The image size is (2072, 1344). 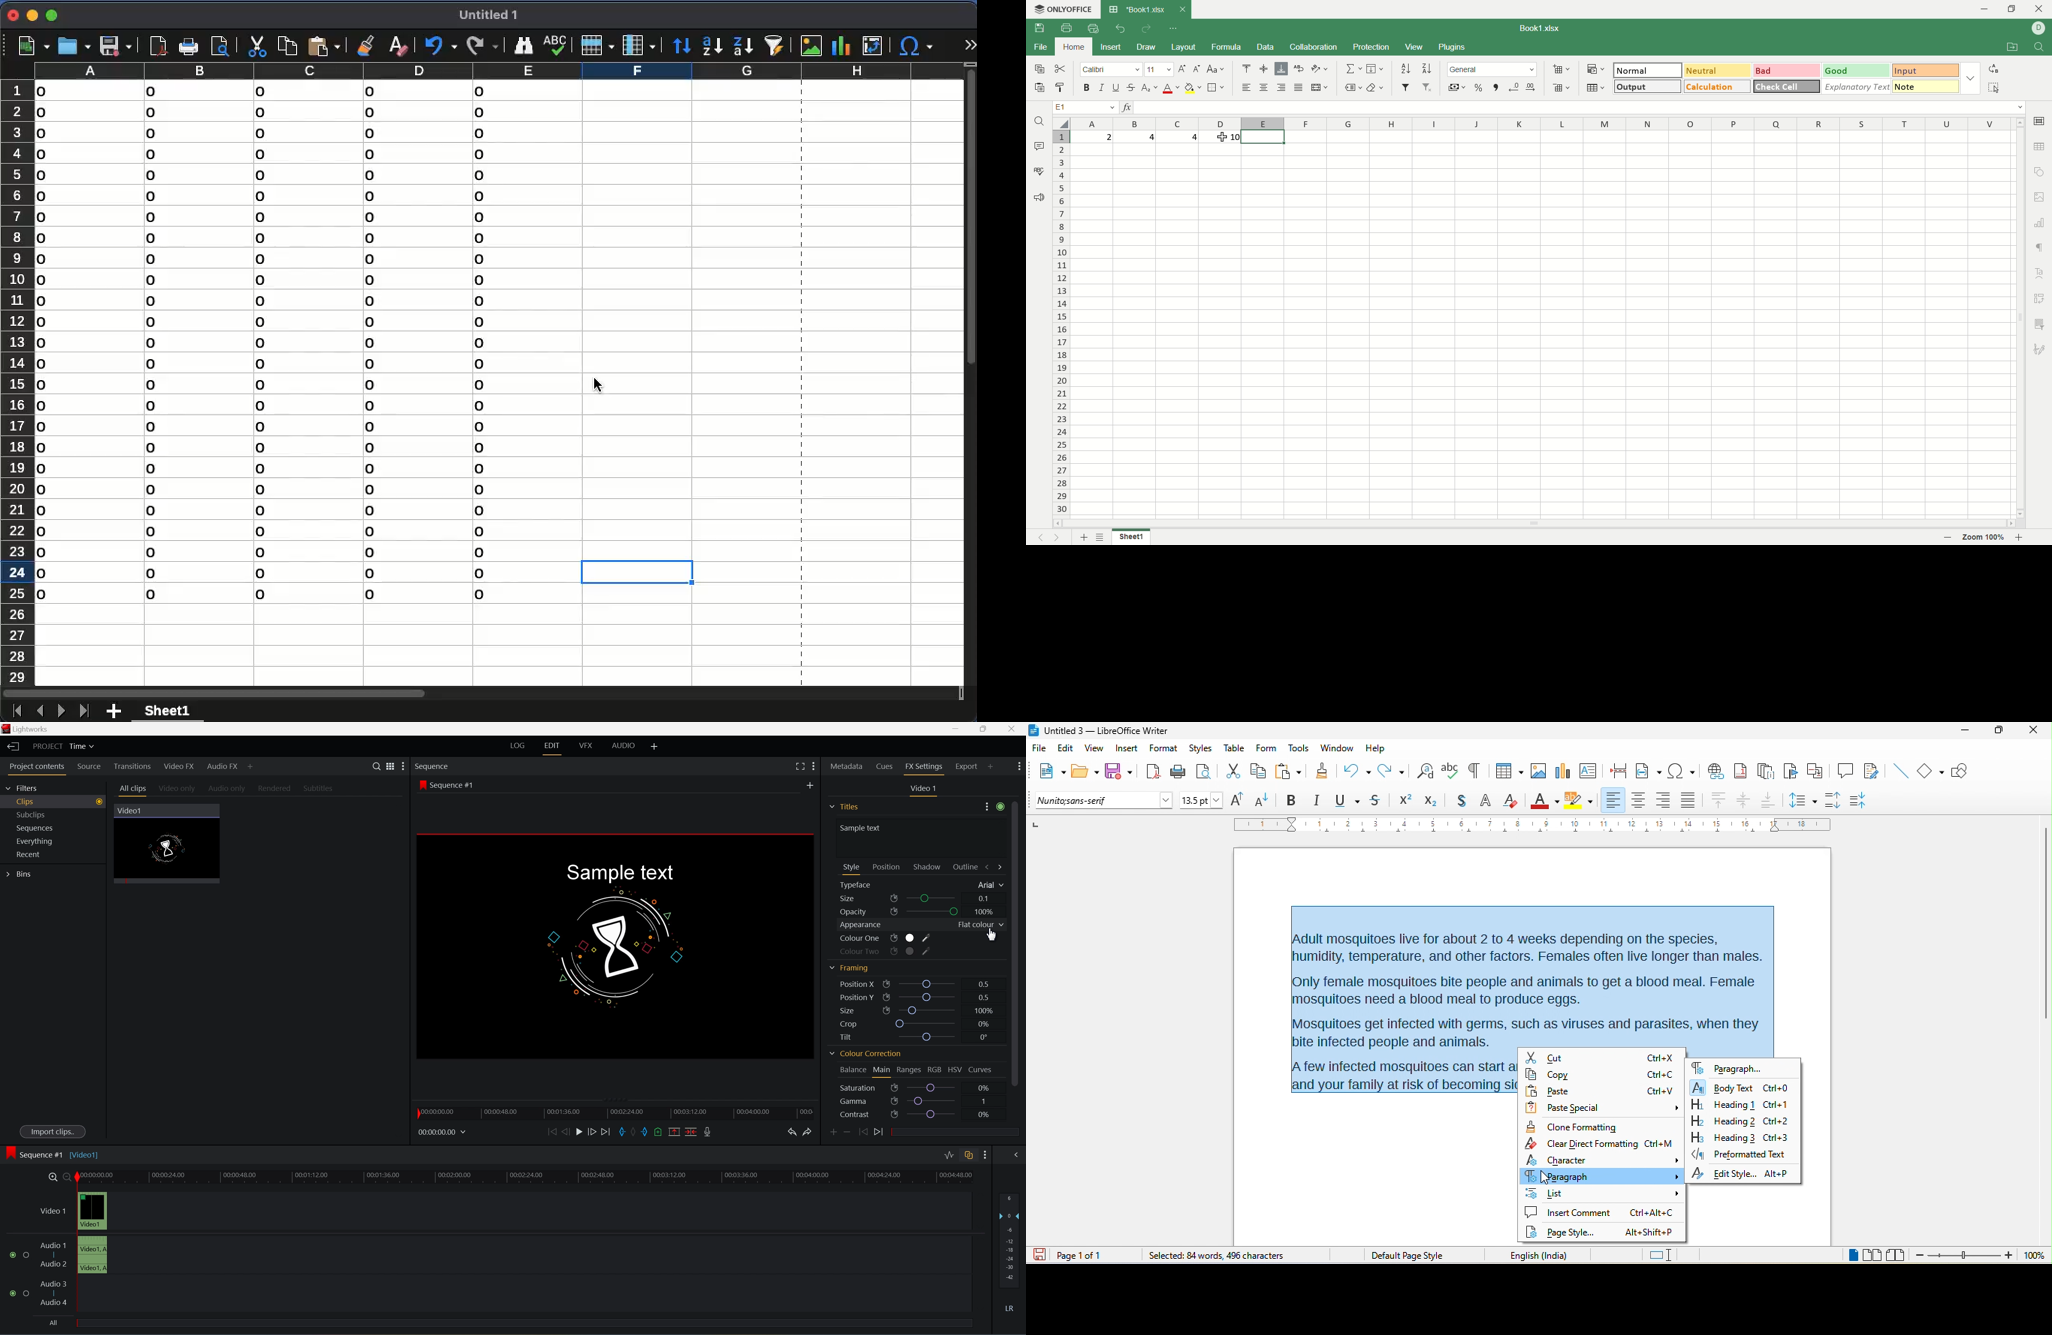 I want to click on clear formatting, so click(x=400, y=45).